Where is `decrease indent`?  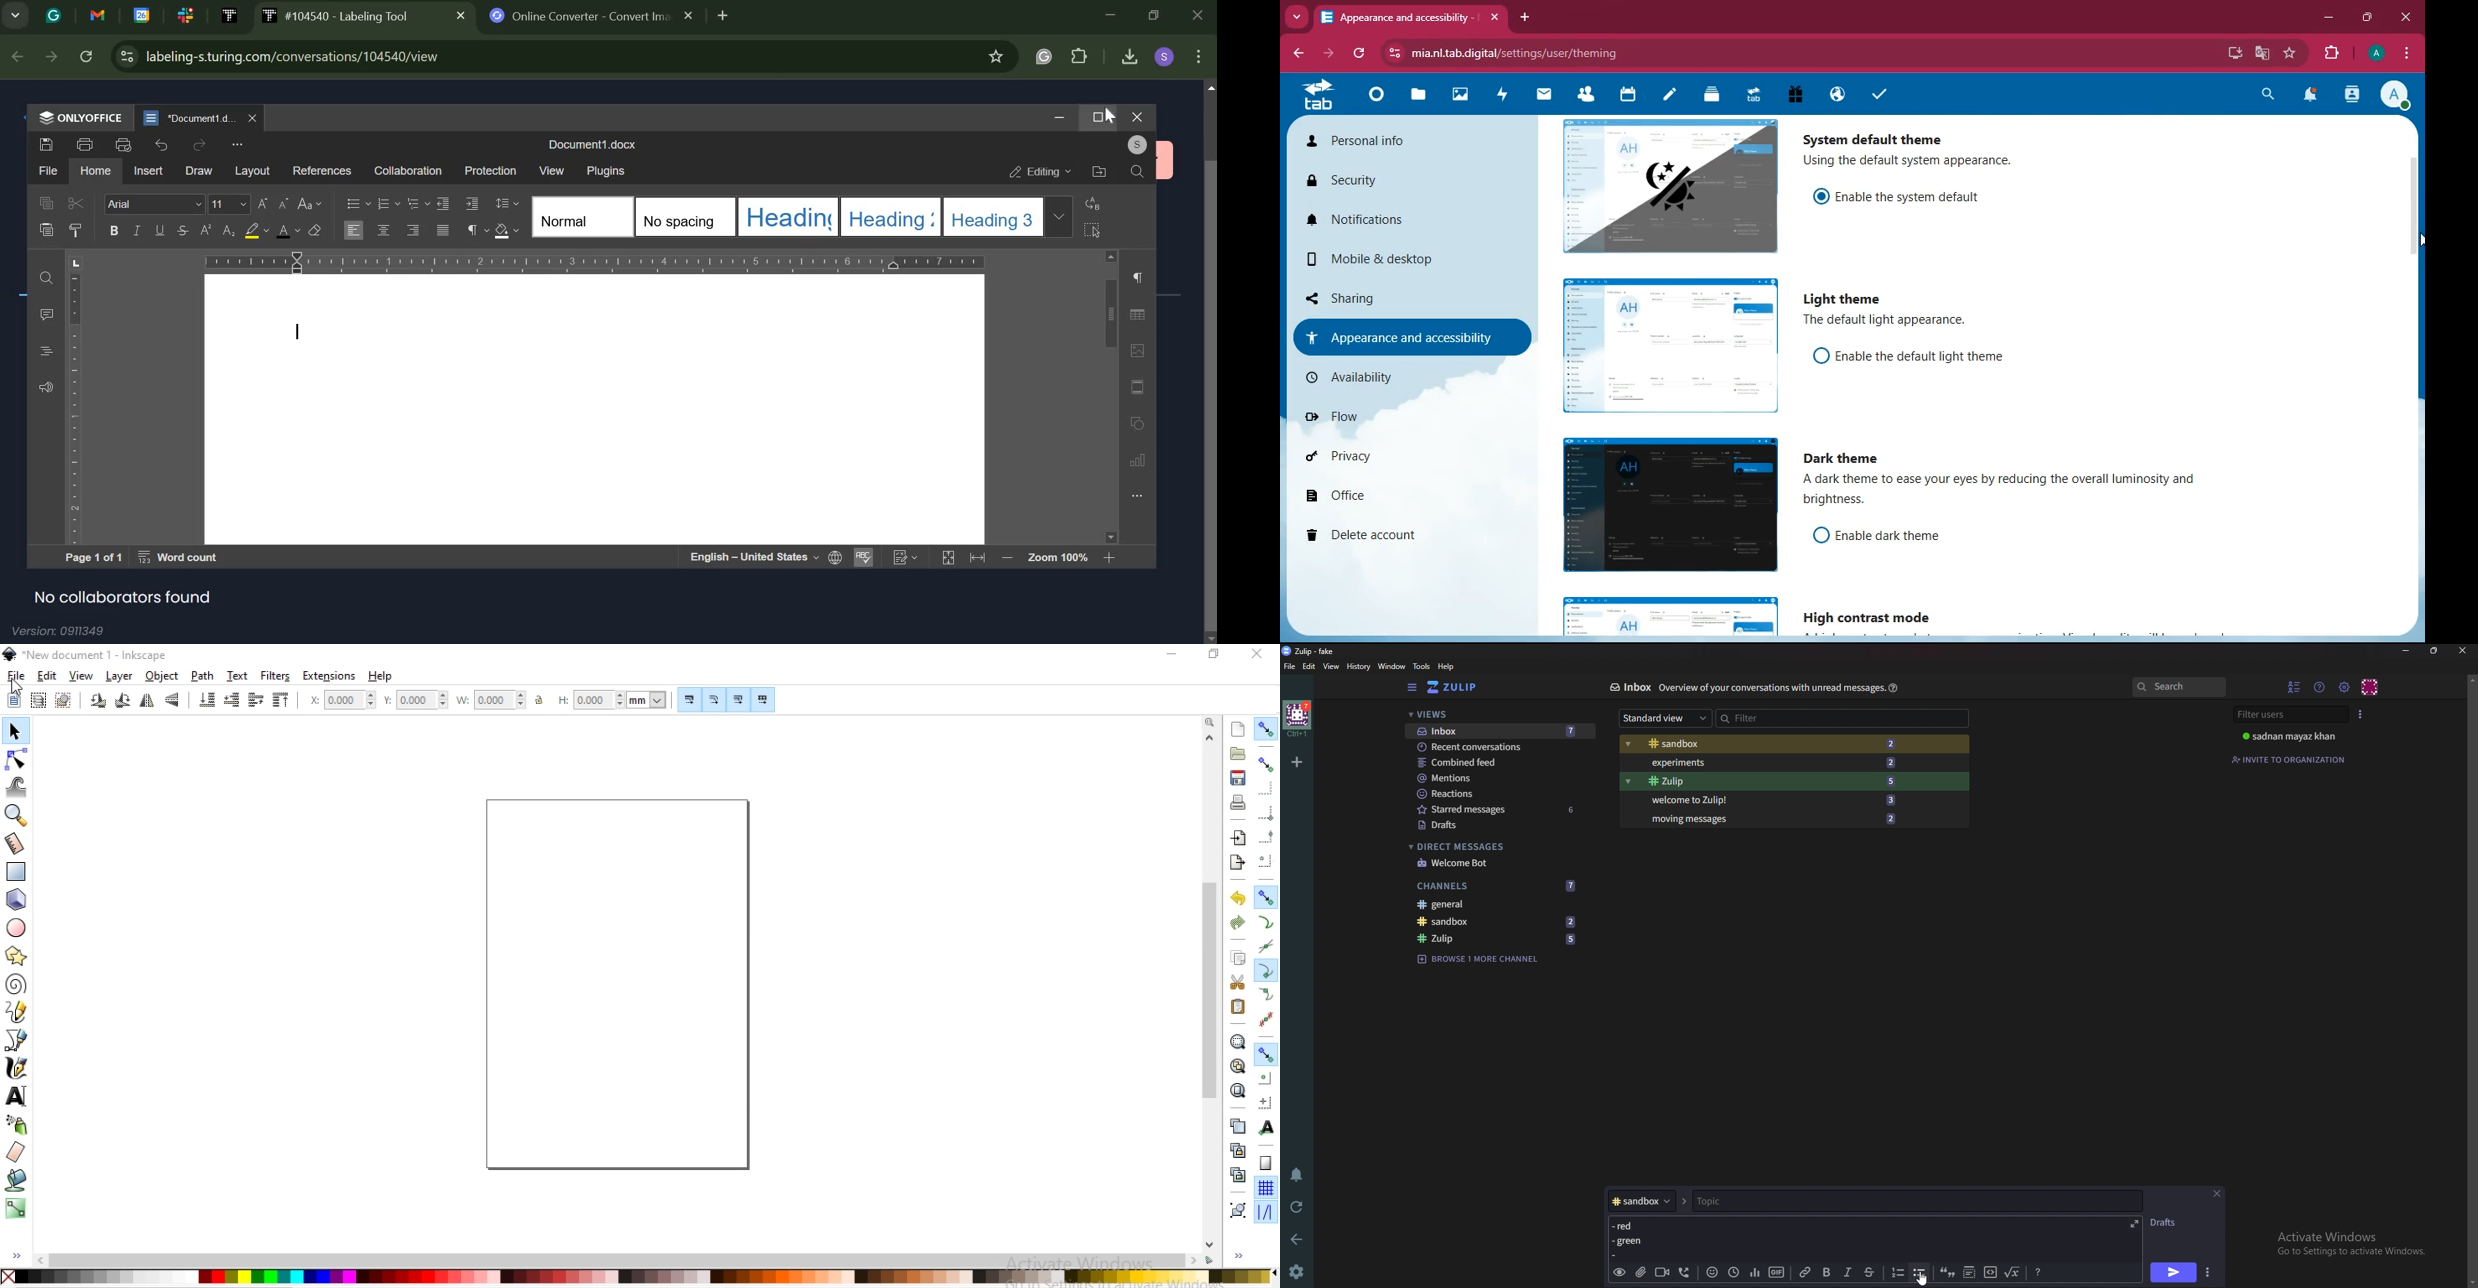 decrease indent is located at coordinates (443, 203).